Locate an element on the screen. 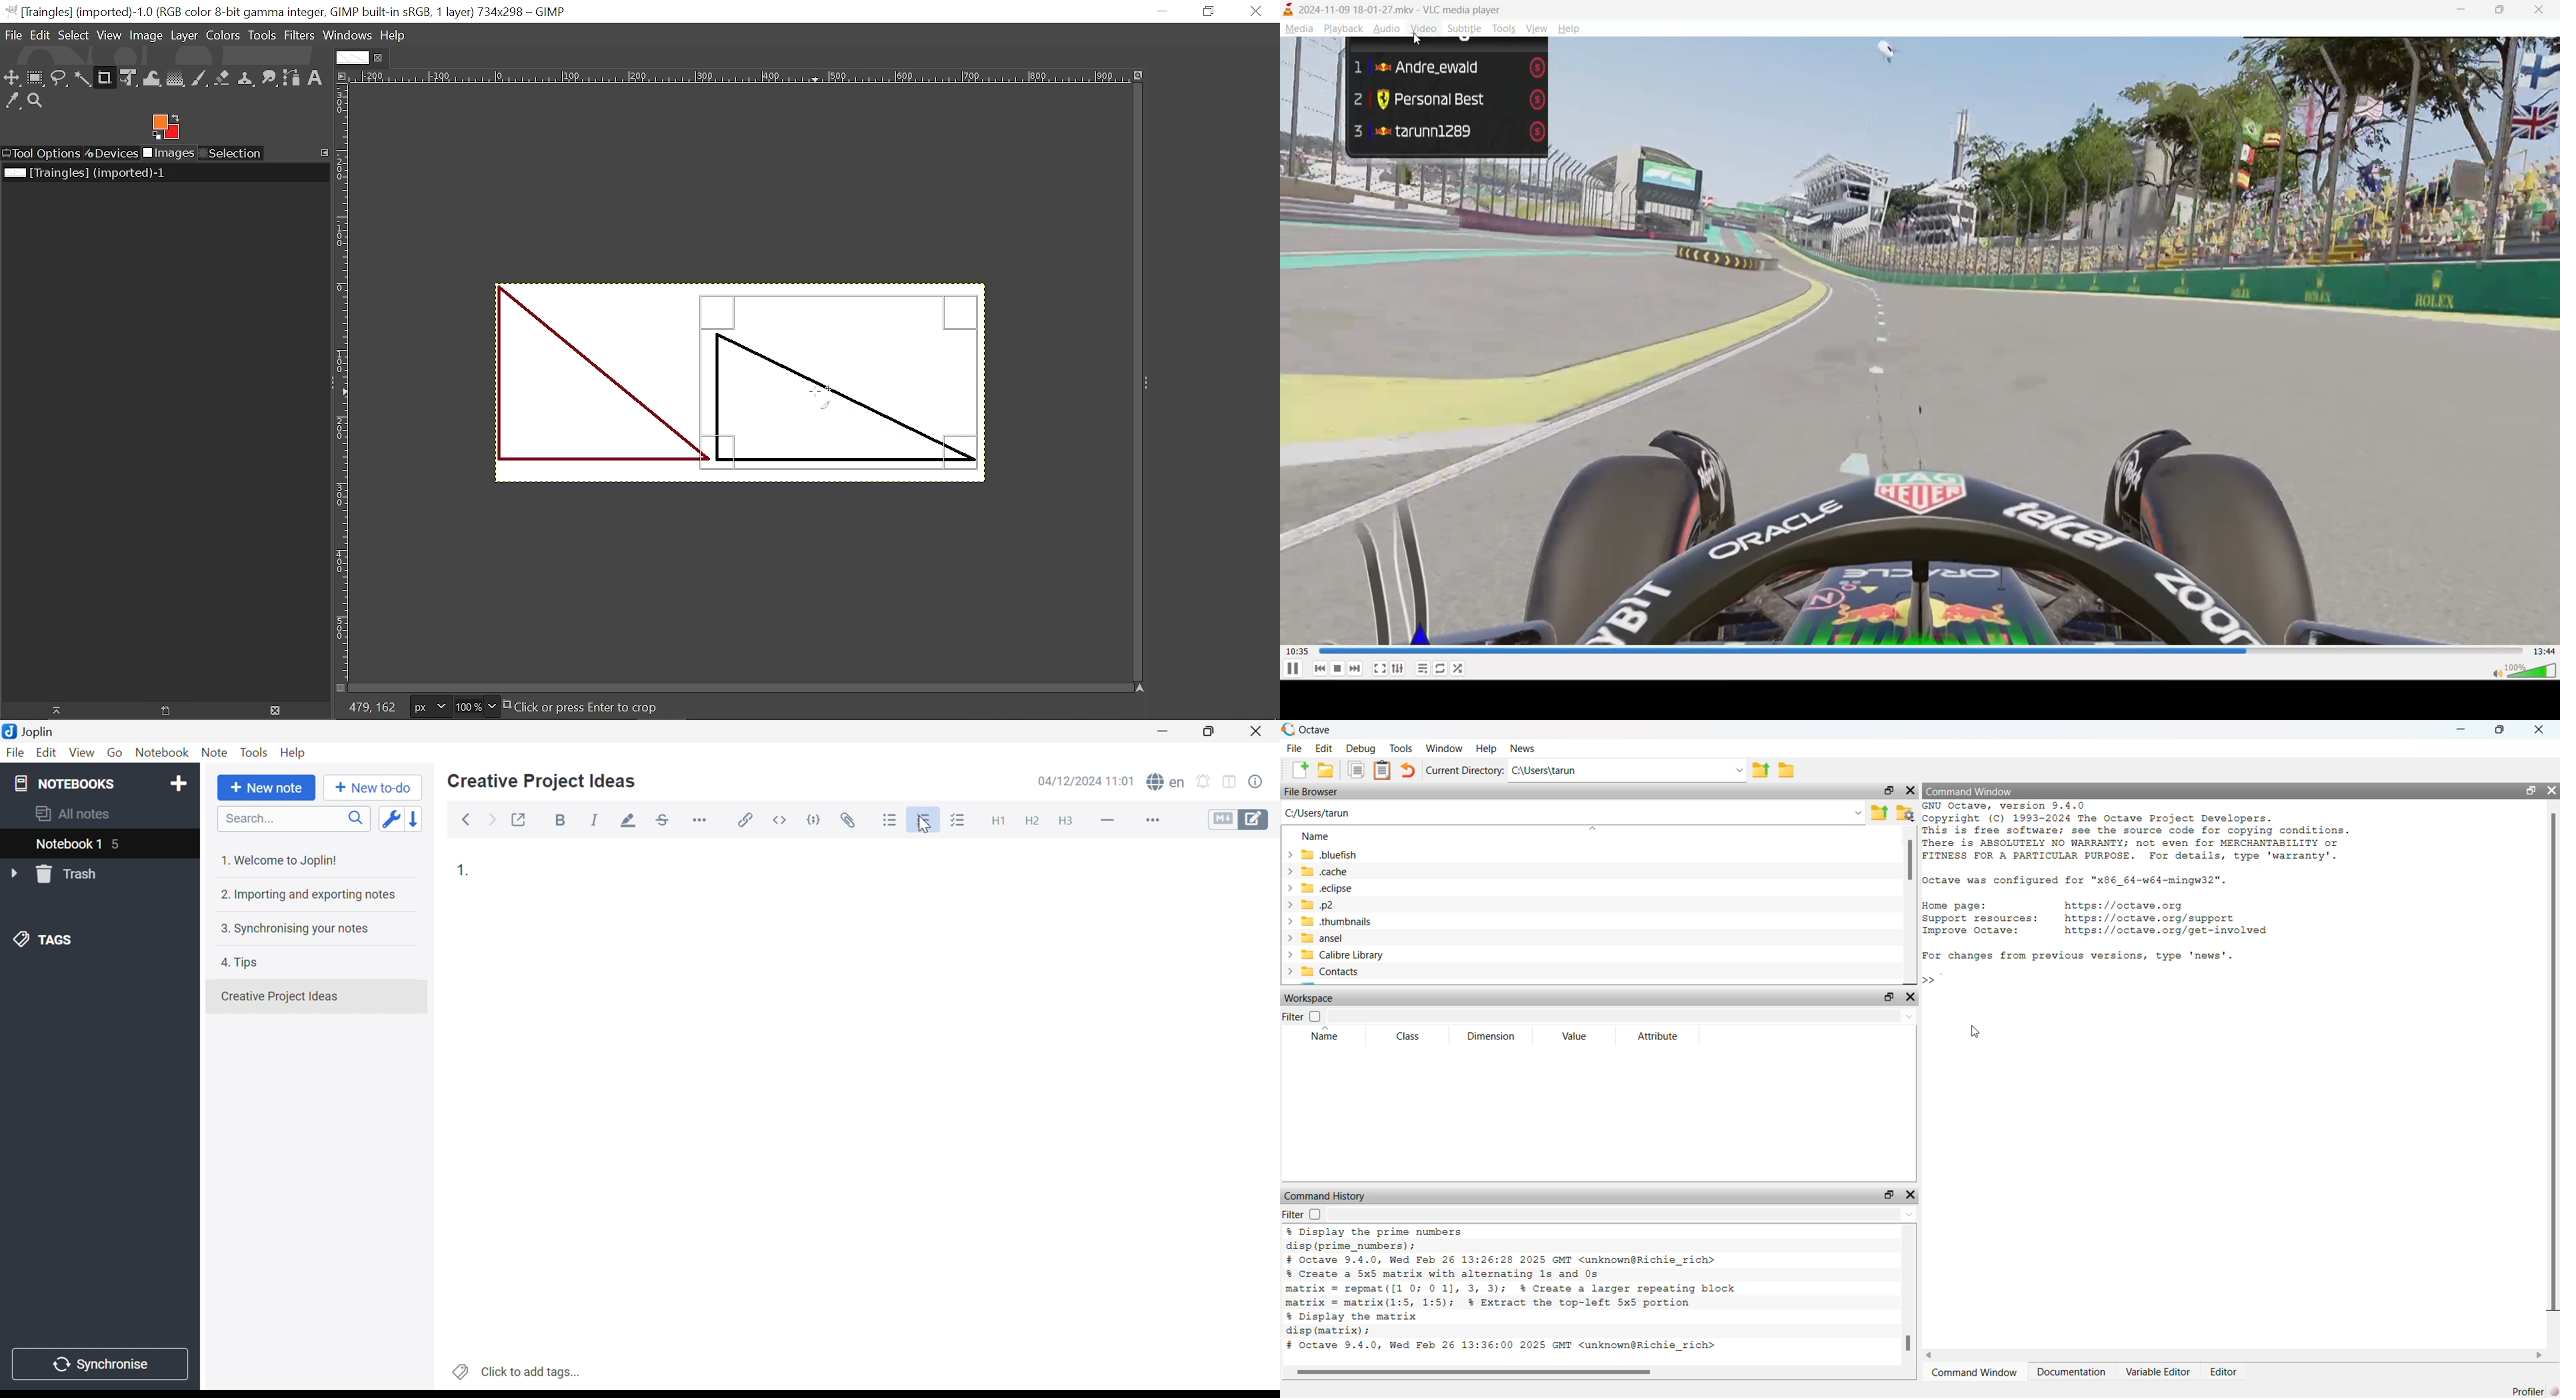  Note is located at coordinates (213, 753).